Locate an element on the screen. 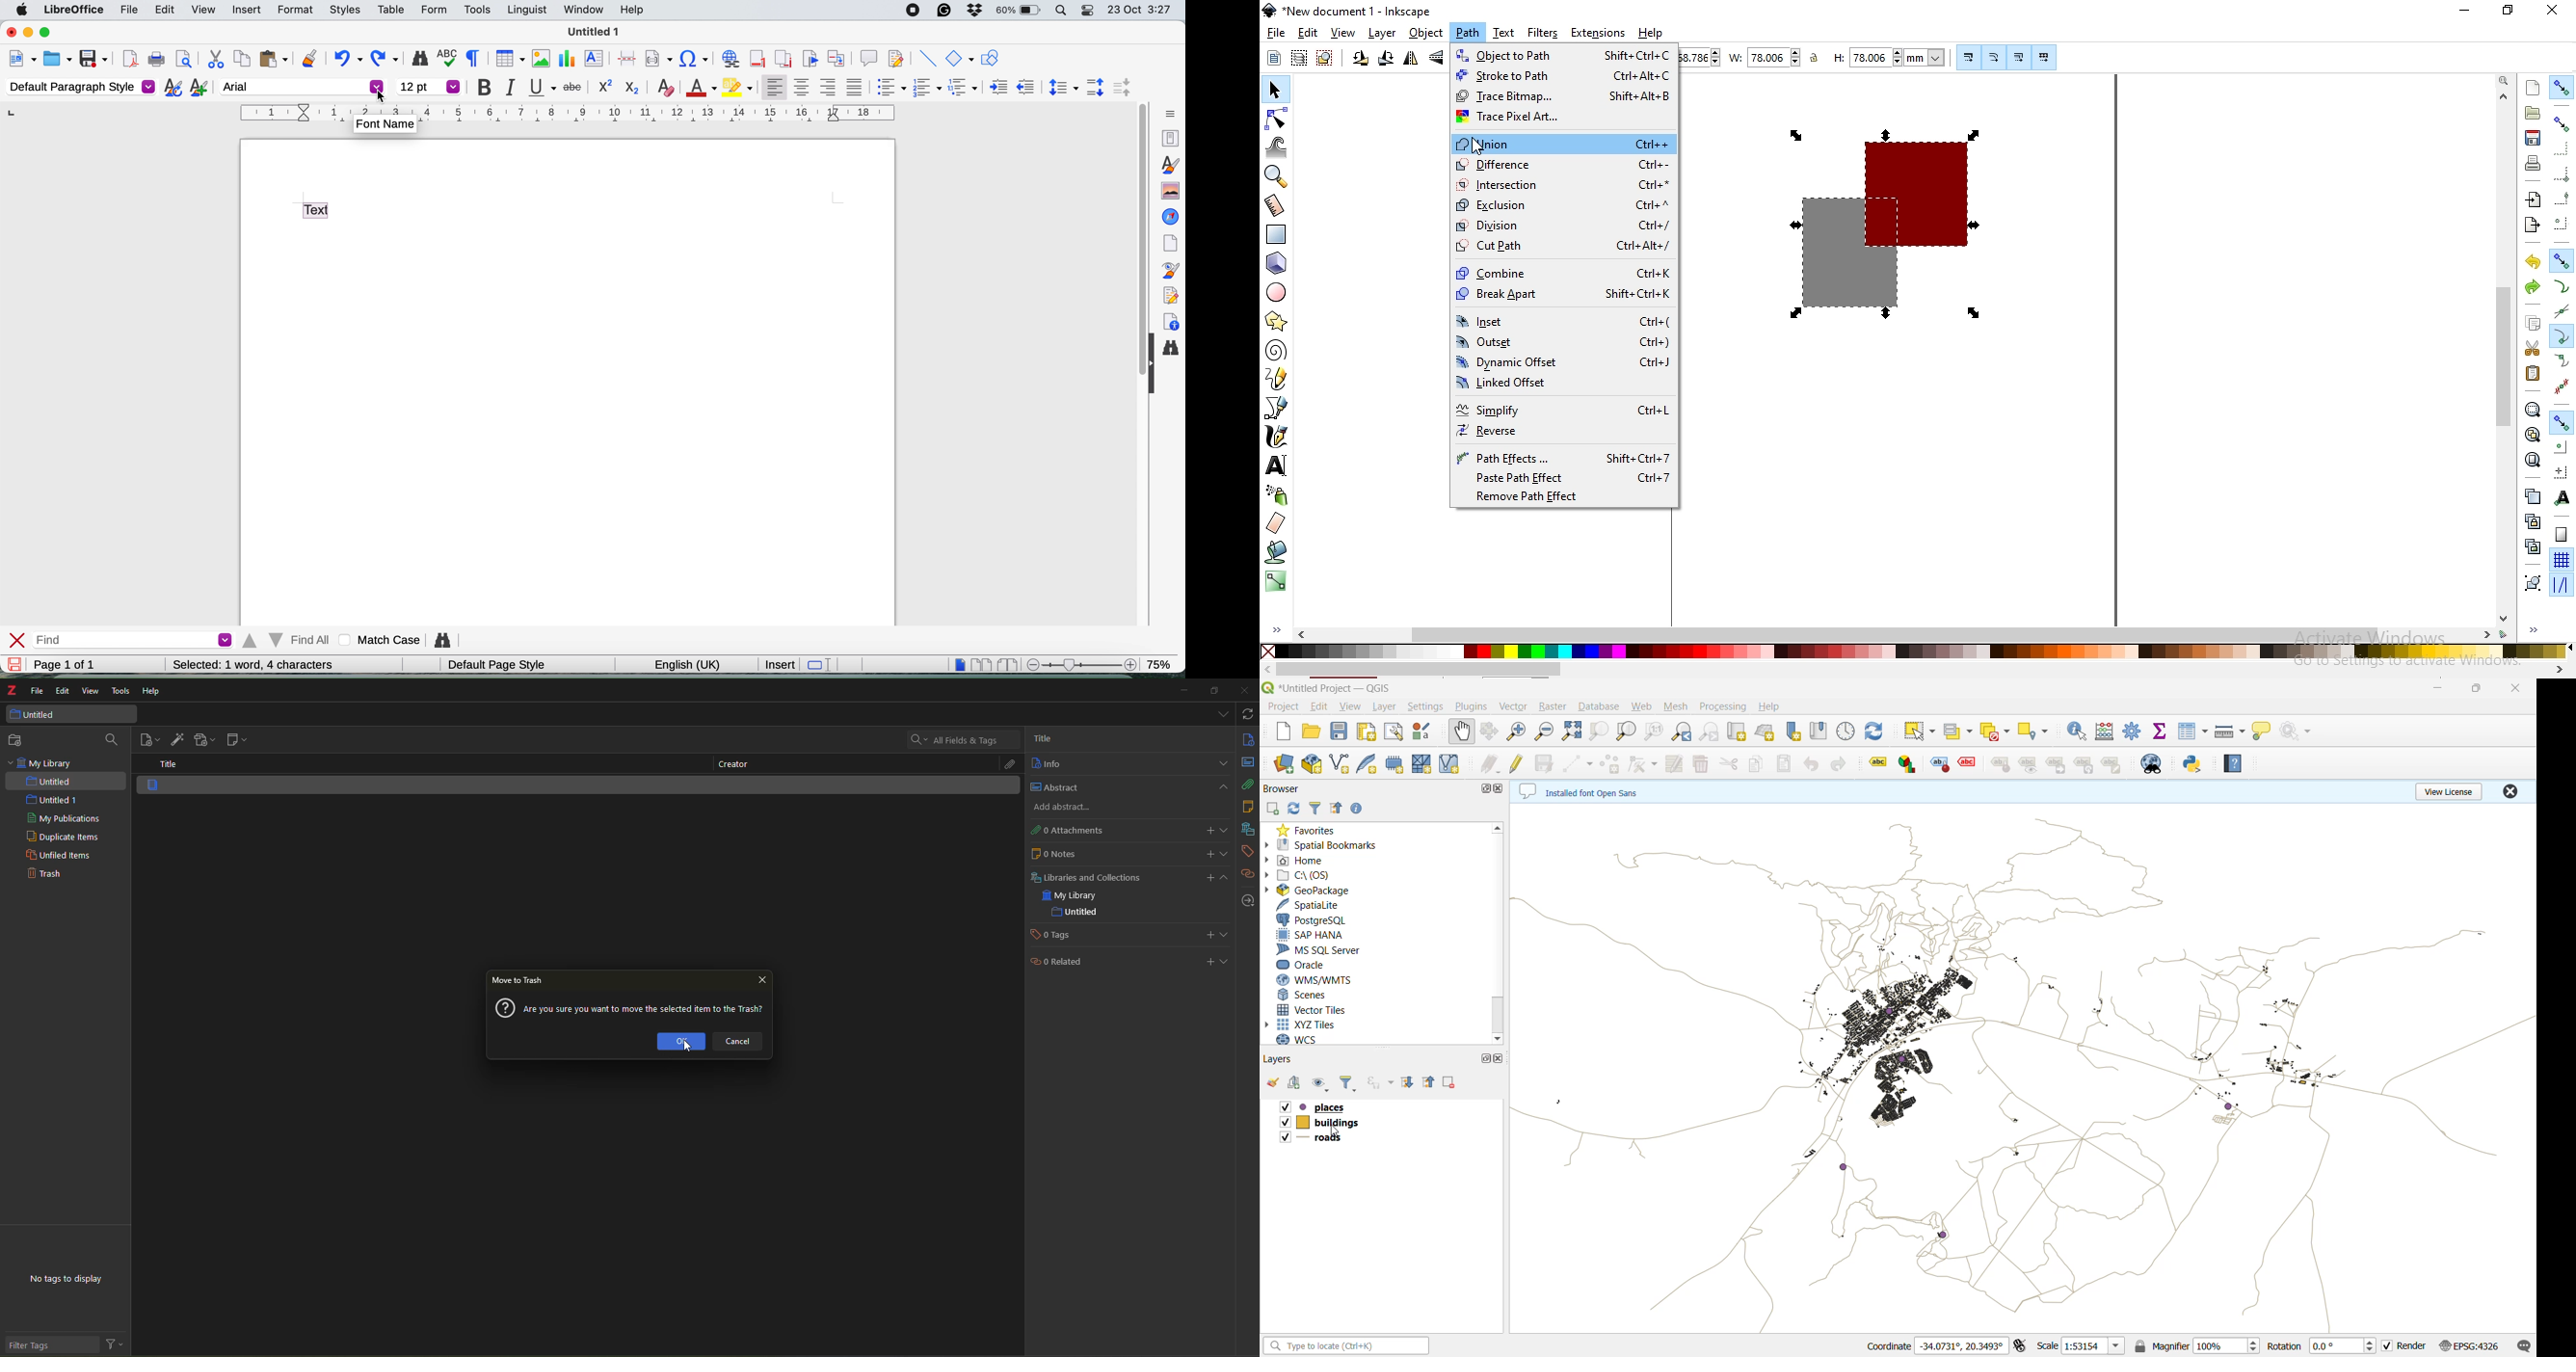 The height and width of the screenshot is (1372, 2576). fill bounded areas is located at coordinates (1278, 551).